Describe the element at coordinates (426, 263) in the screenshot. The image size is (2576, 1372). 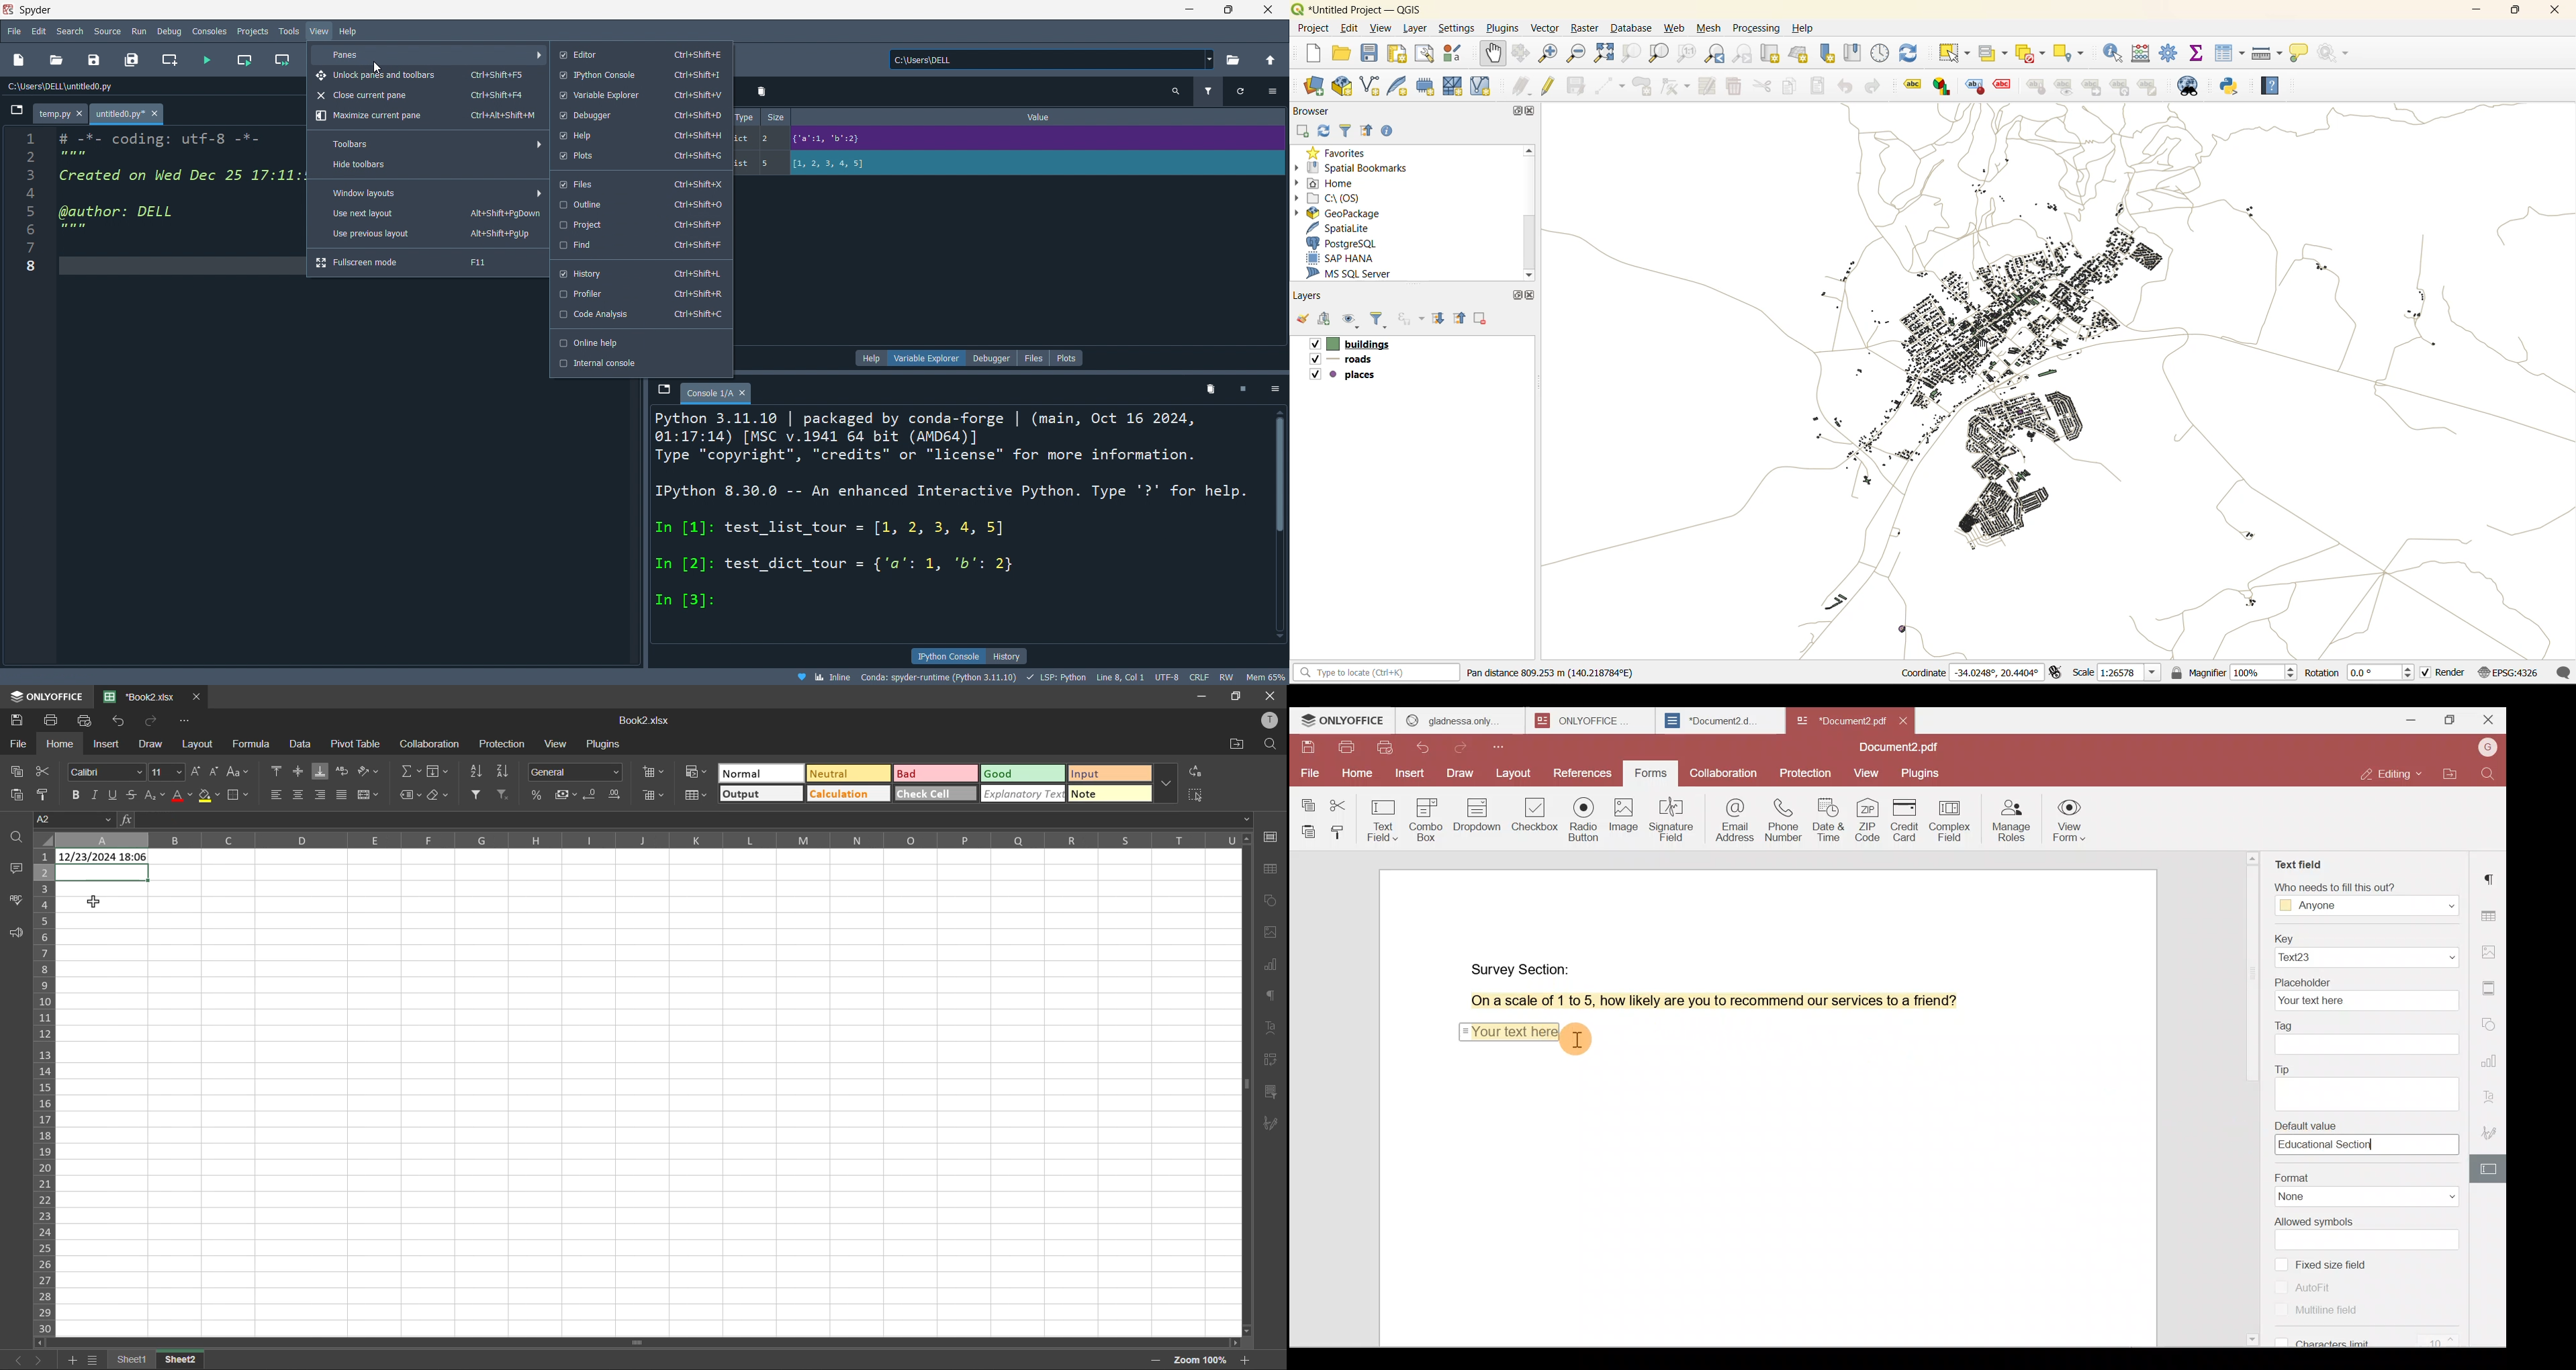
I see `fullscreen mode` at that location.